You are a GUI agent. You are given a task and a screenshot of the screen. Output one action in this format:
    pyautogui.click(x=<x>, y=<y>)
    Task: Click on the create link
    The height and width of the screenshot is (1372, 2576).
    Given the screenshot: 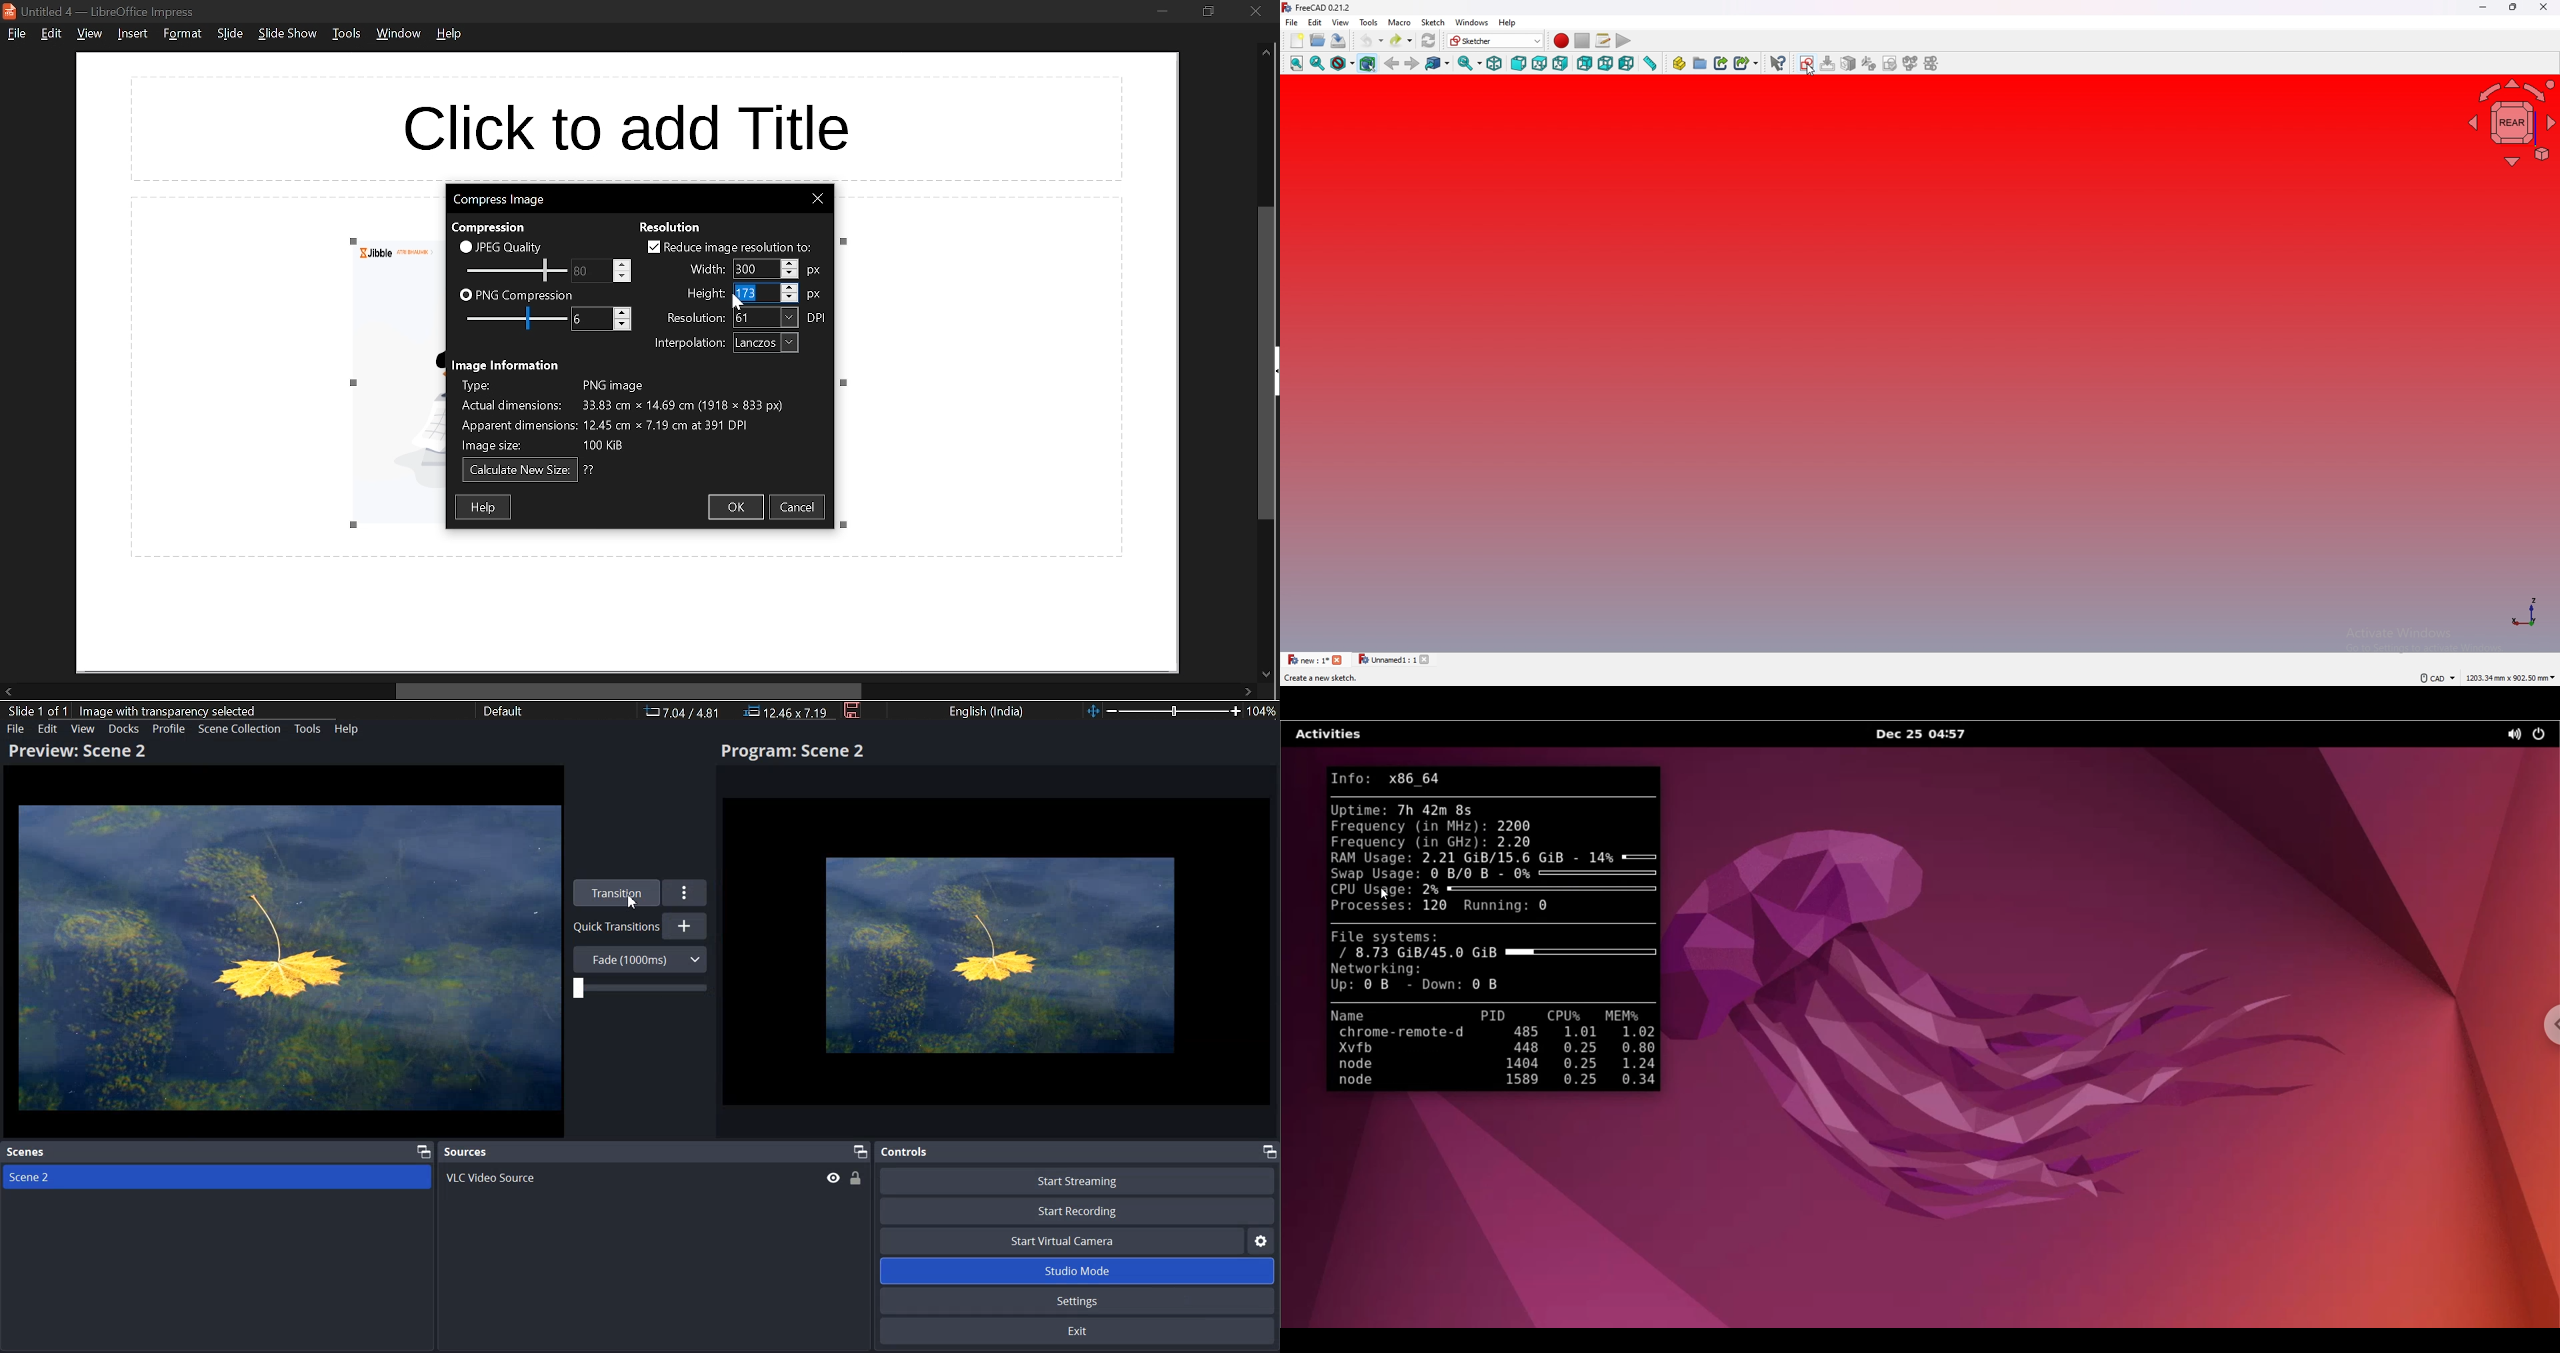 What is the action you would take?
    pyautogui.click(x=1722, y=63)
    